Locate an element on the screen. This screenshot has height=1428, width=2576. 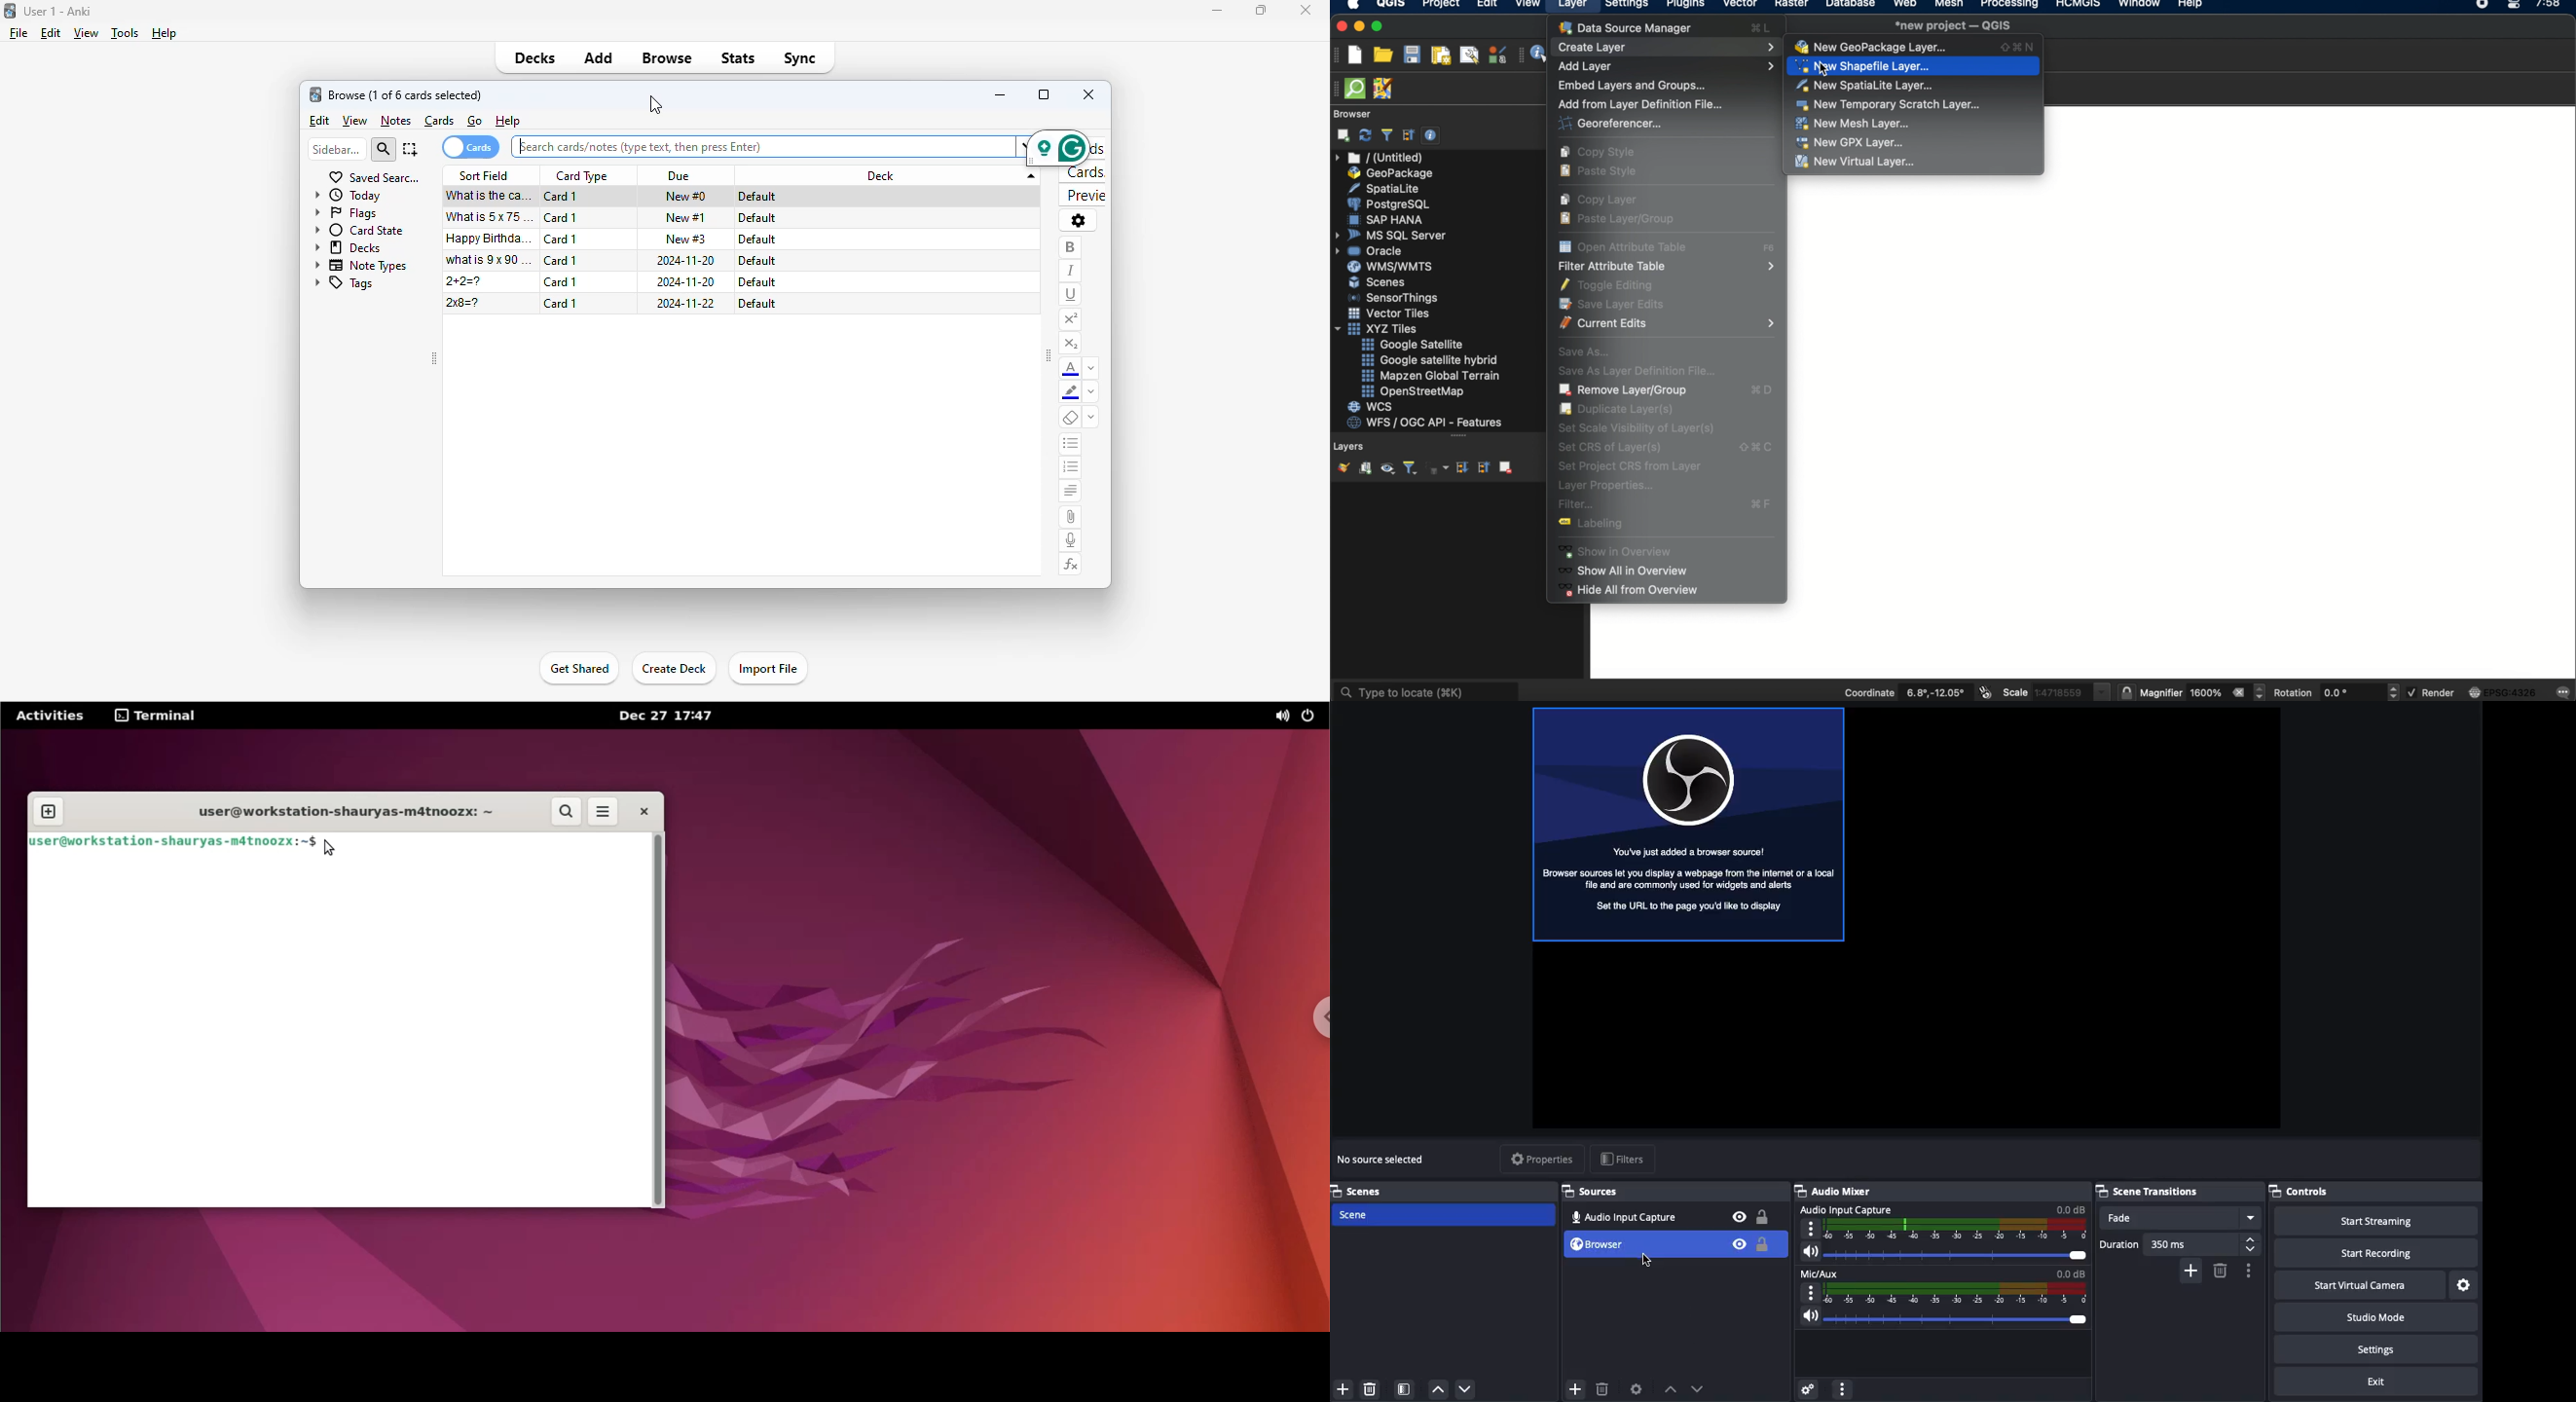
add is located at coordinates (599, 57).